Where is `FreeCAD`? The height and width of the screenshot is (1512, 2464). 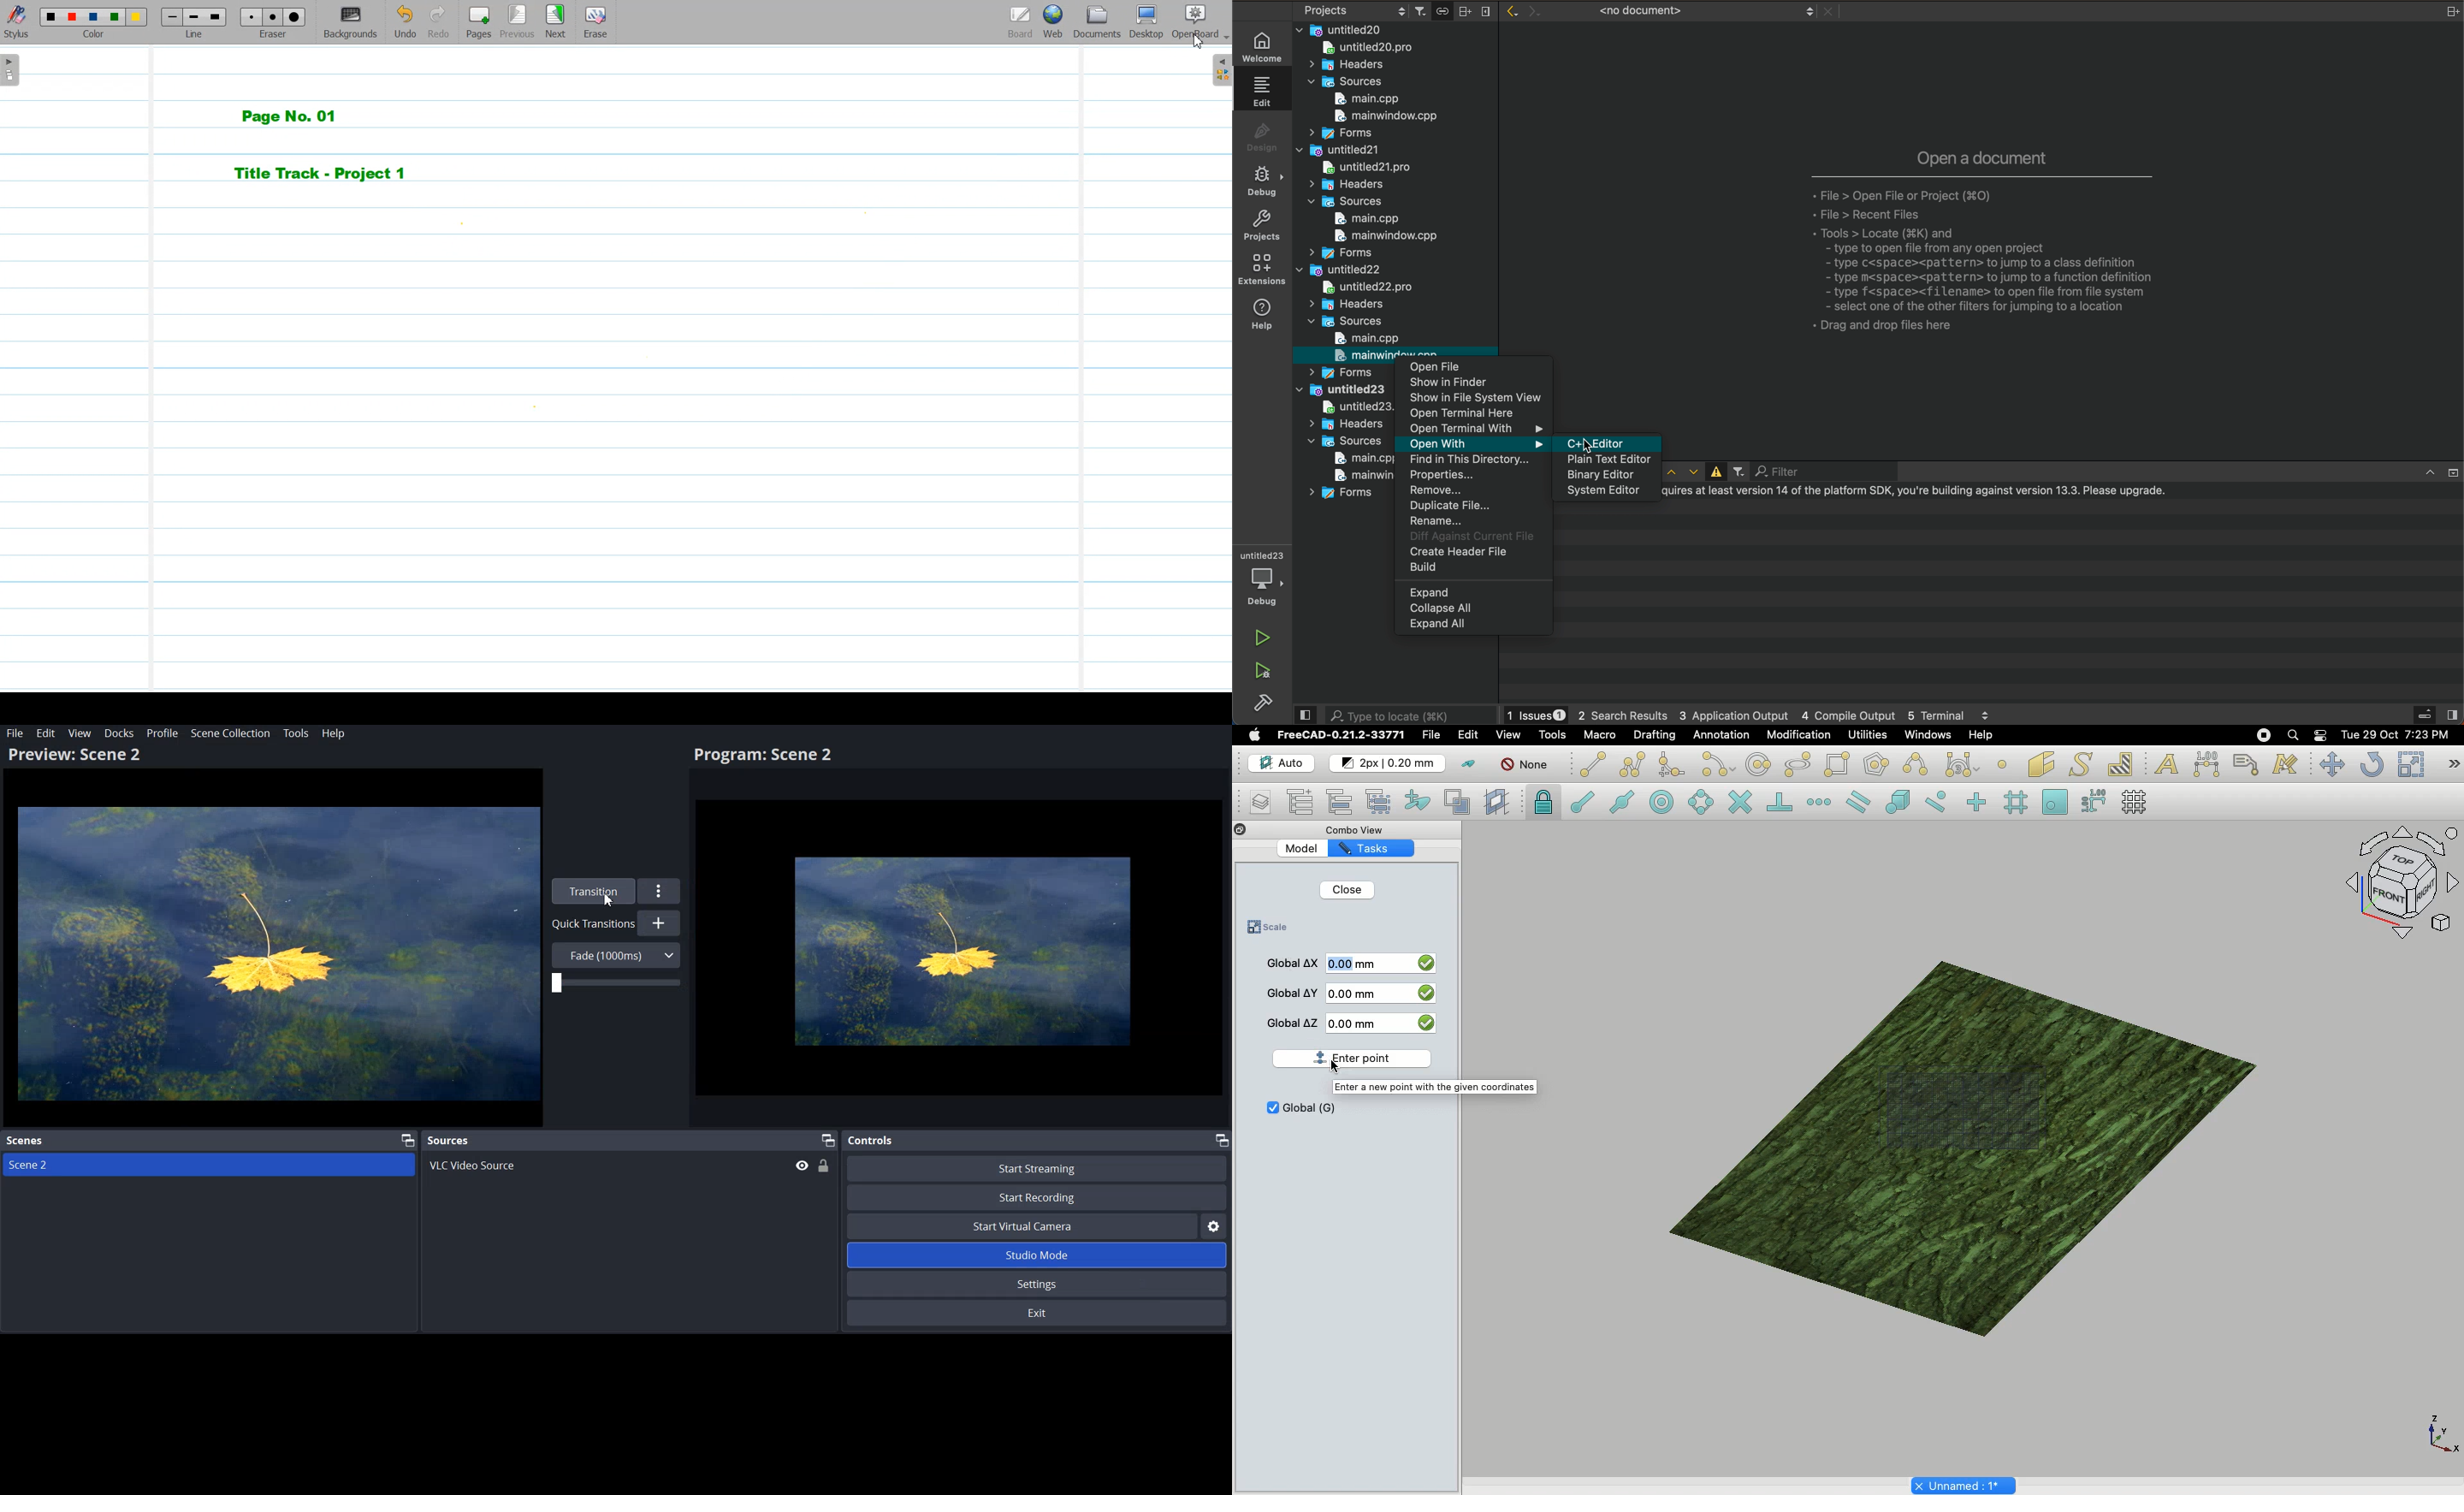
FreeCAD is located at coordinates (1340, 735).